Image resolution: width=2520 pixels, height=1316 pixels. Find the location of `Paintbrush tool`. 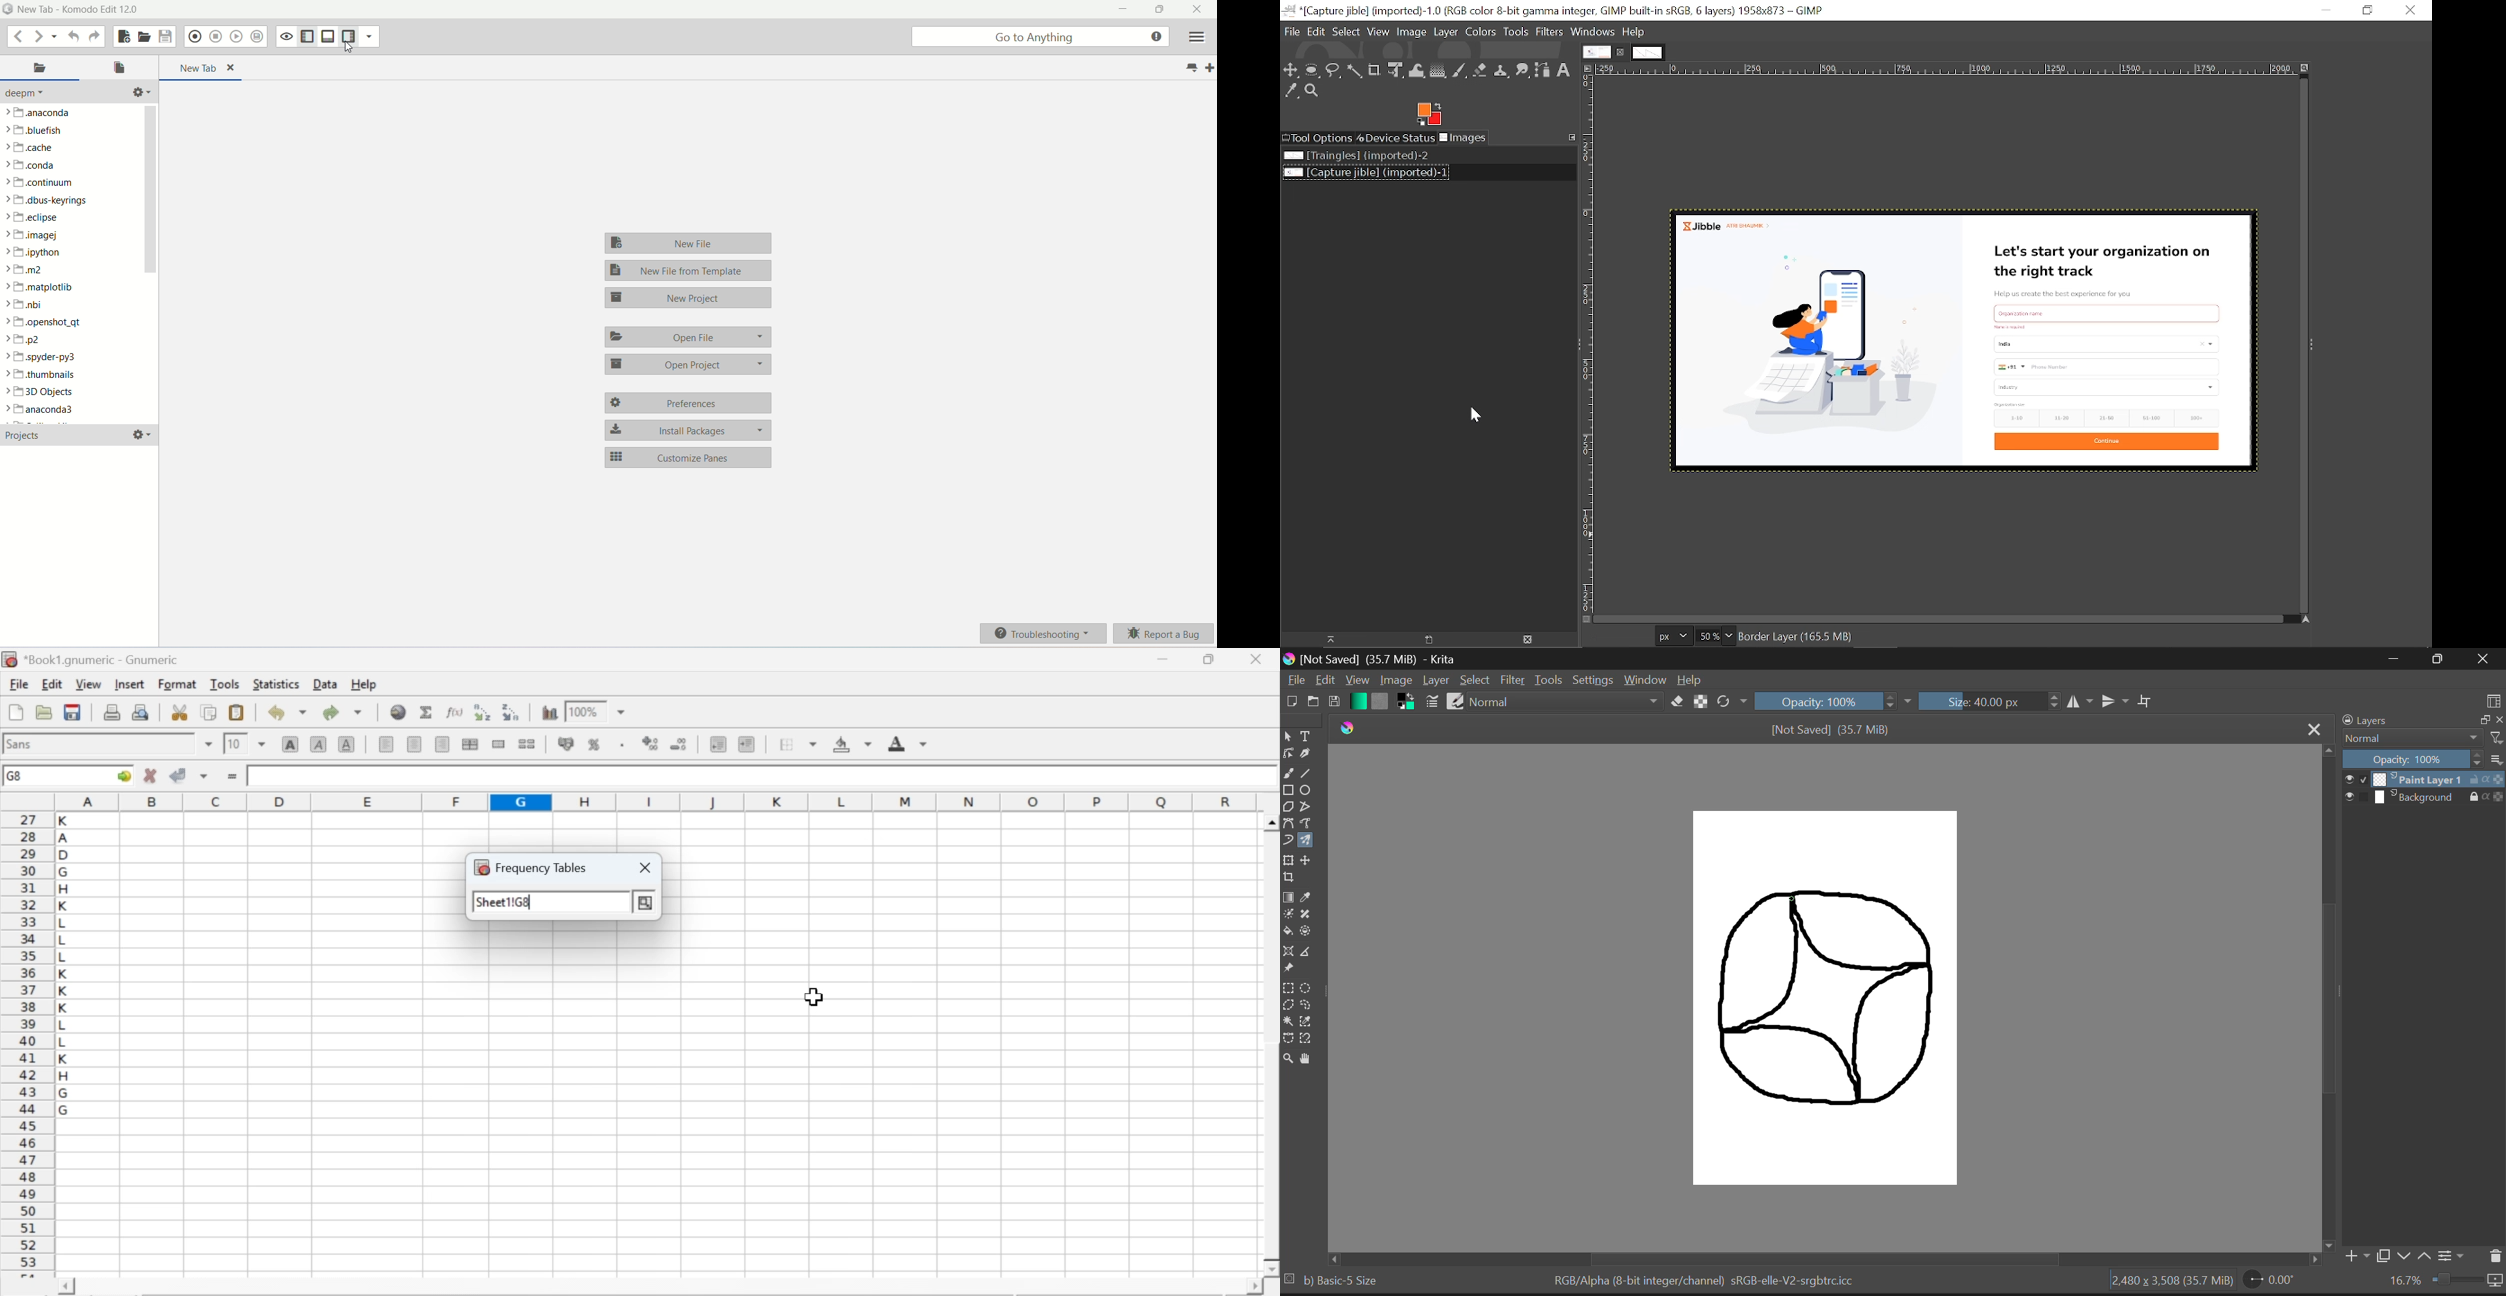

Paintbrush tool is located at coordinates (1461, 71).